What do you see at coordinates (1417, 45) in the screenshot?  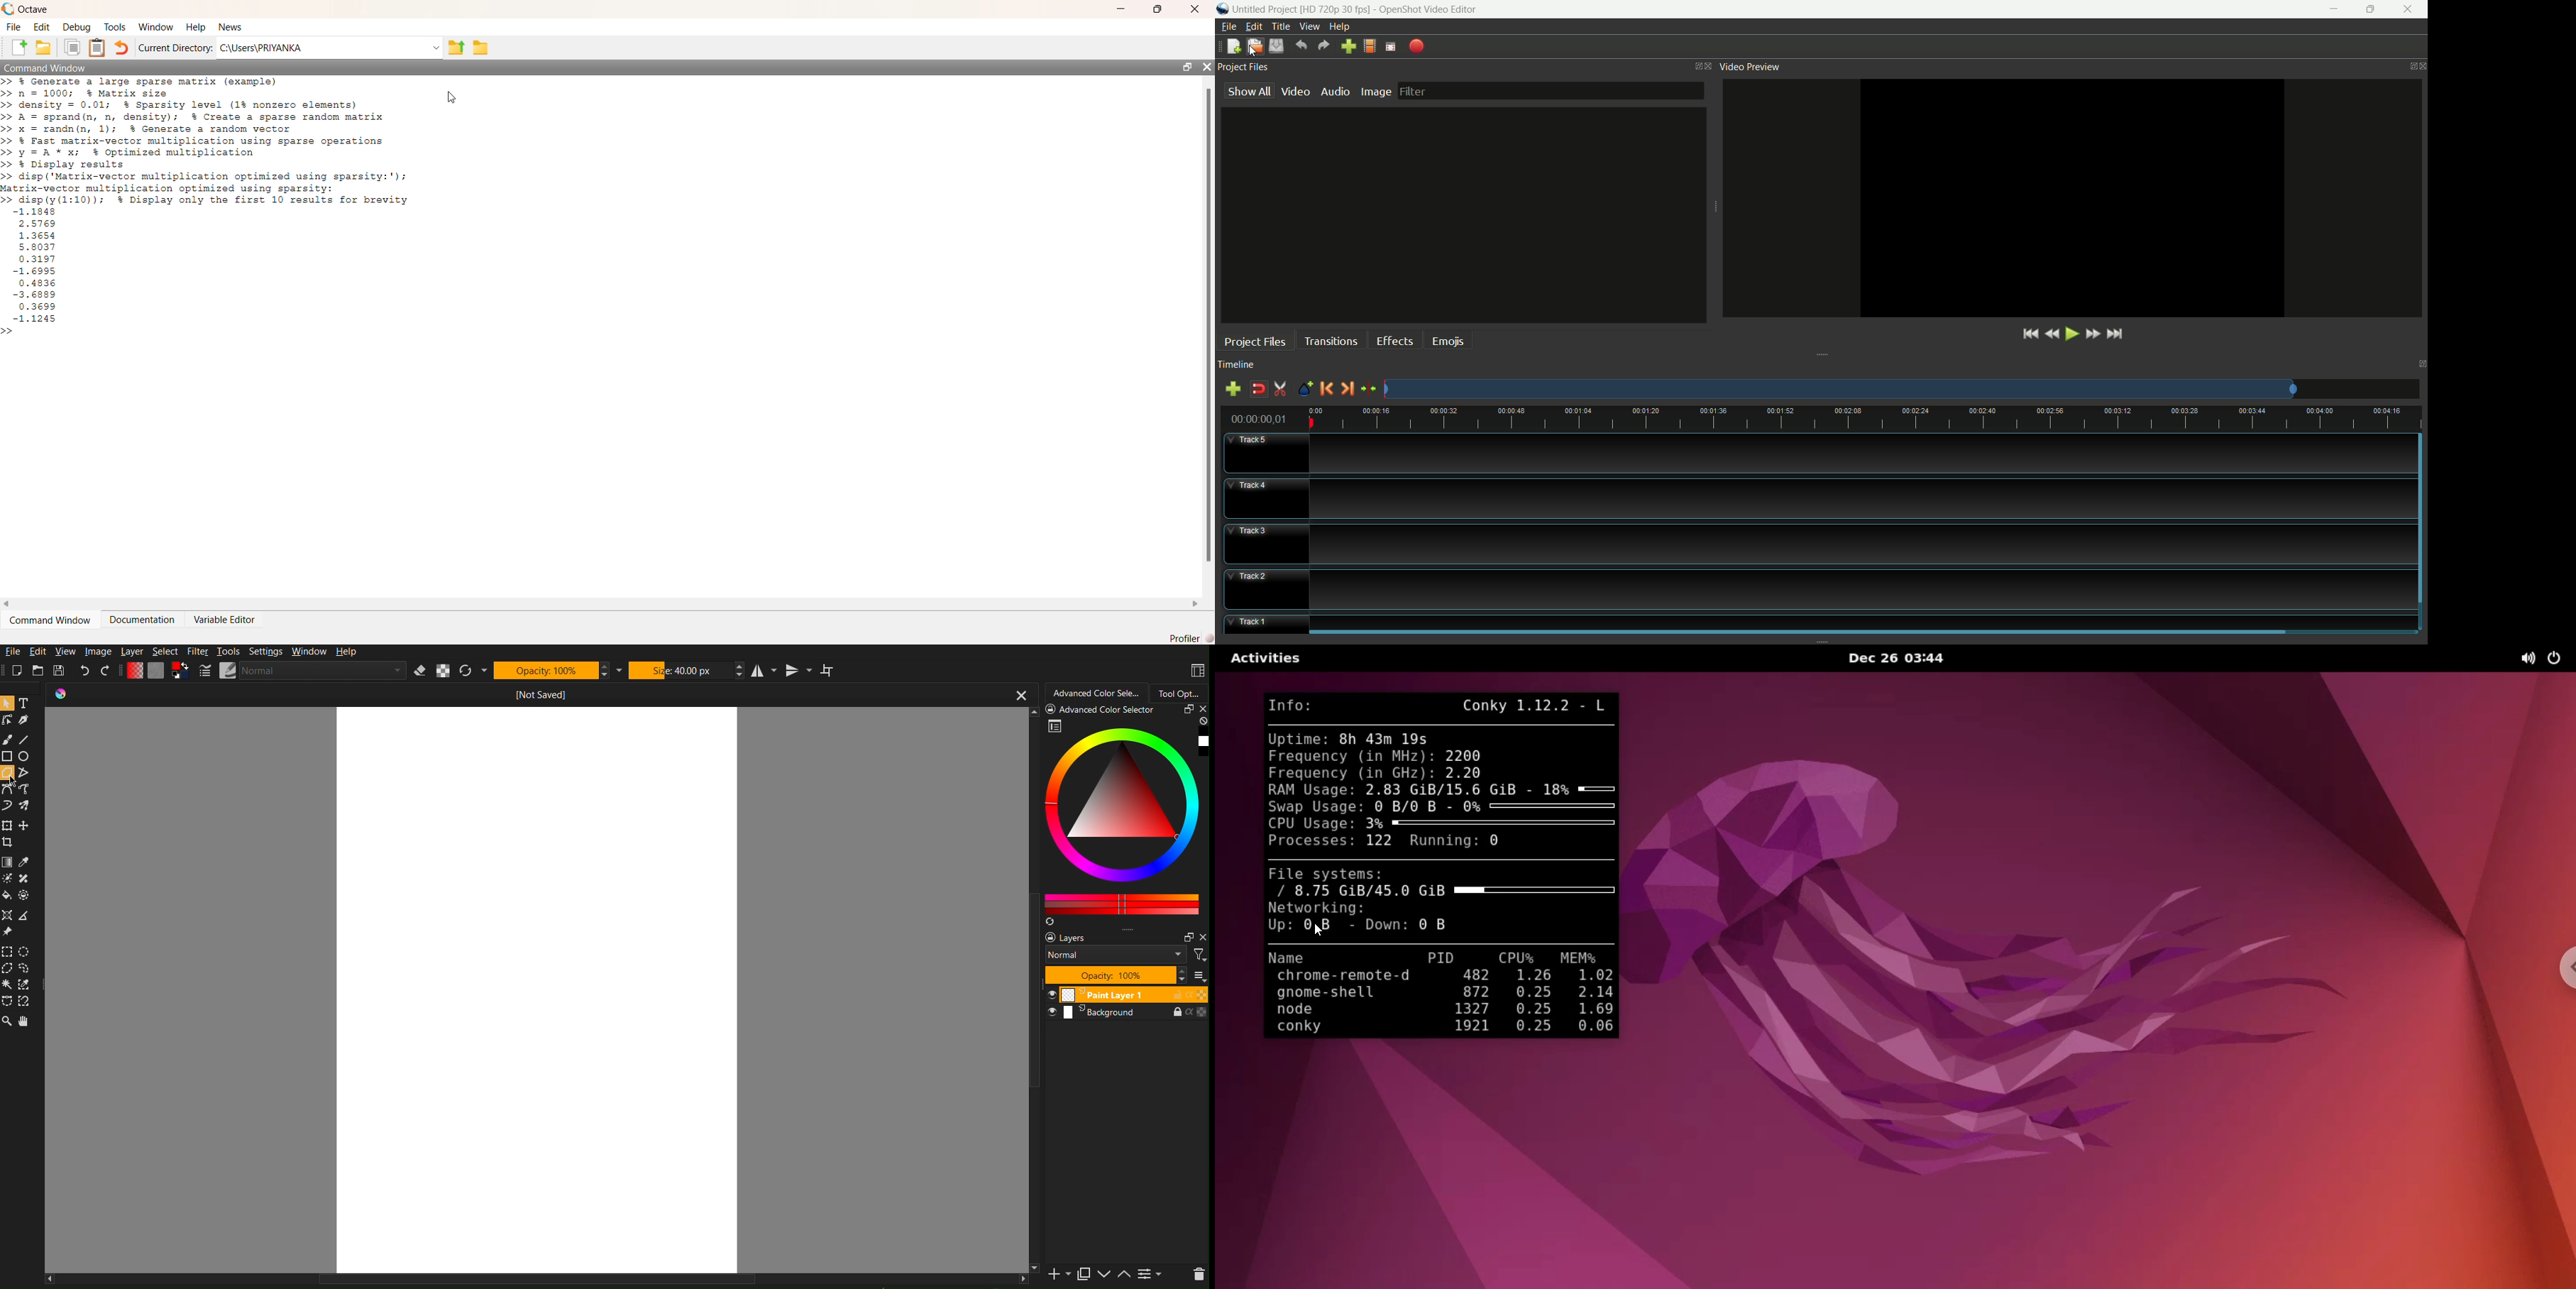 I see `export video` at bounding box center [1417, 45].